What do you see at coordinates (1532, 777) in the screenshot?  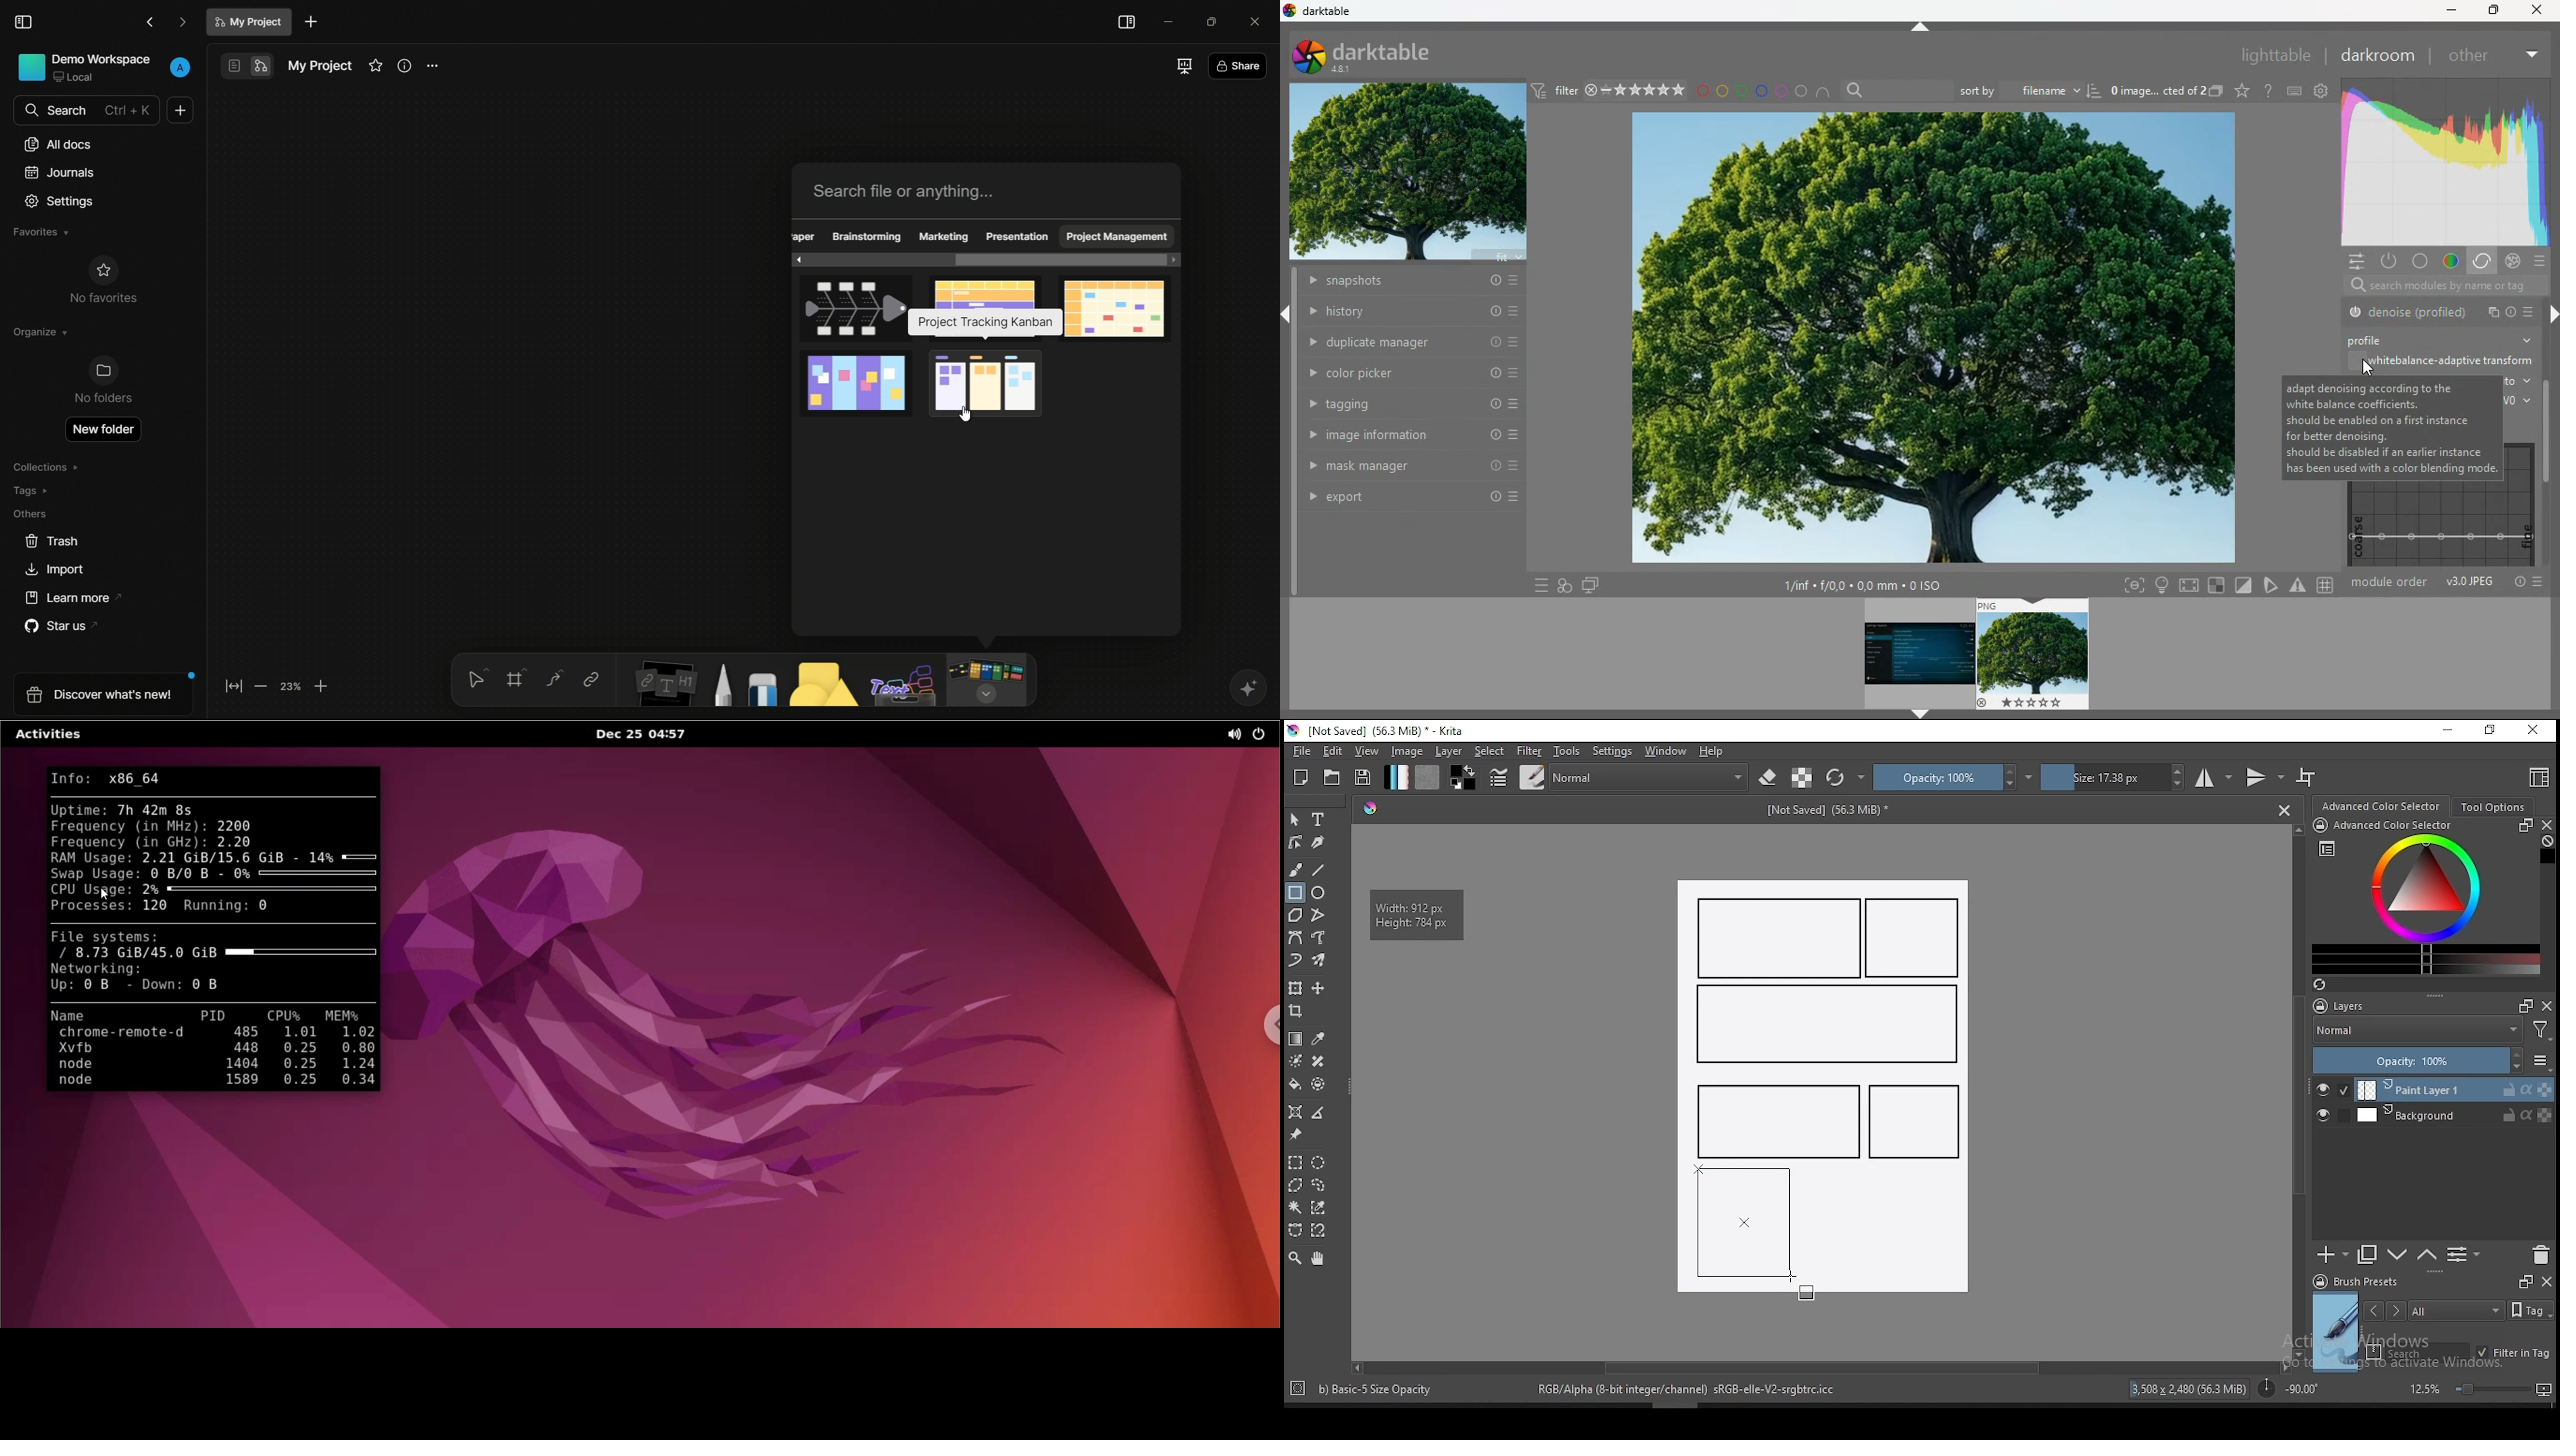 I see `brushes` at bounding box center [1532, 777].